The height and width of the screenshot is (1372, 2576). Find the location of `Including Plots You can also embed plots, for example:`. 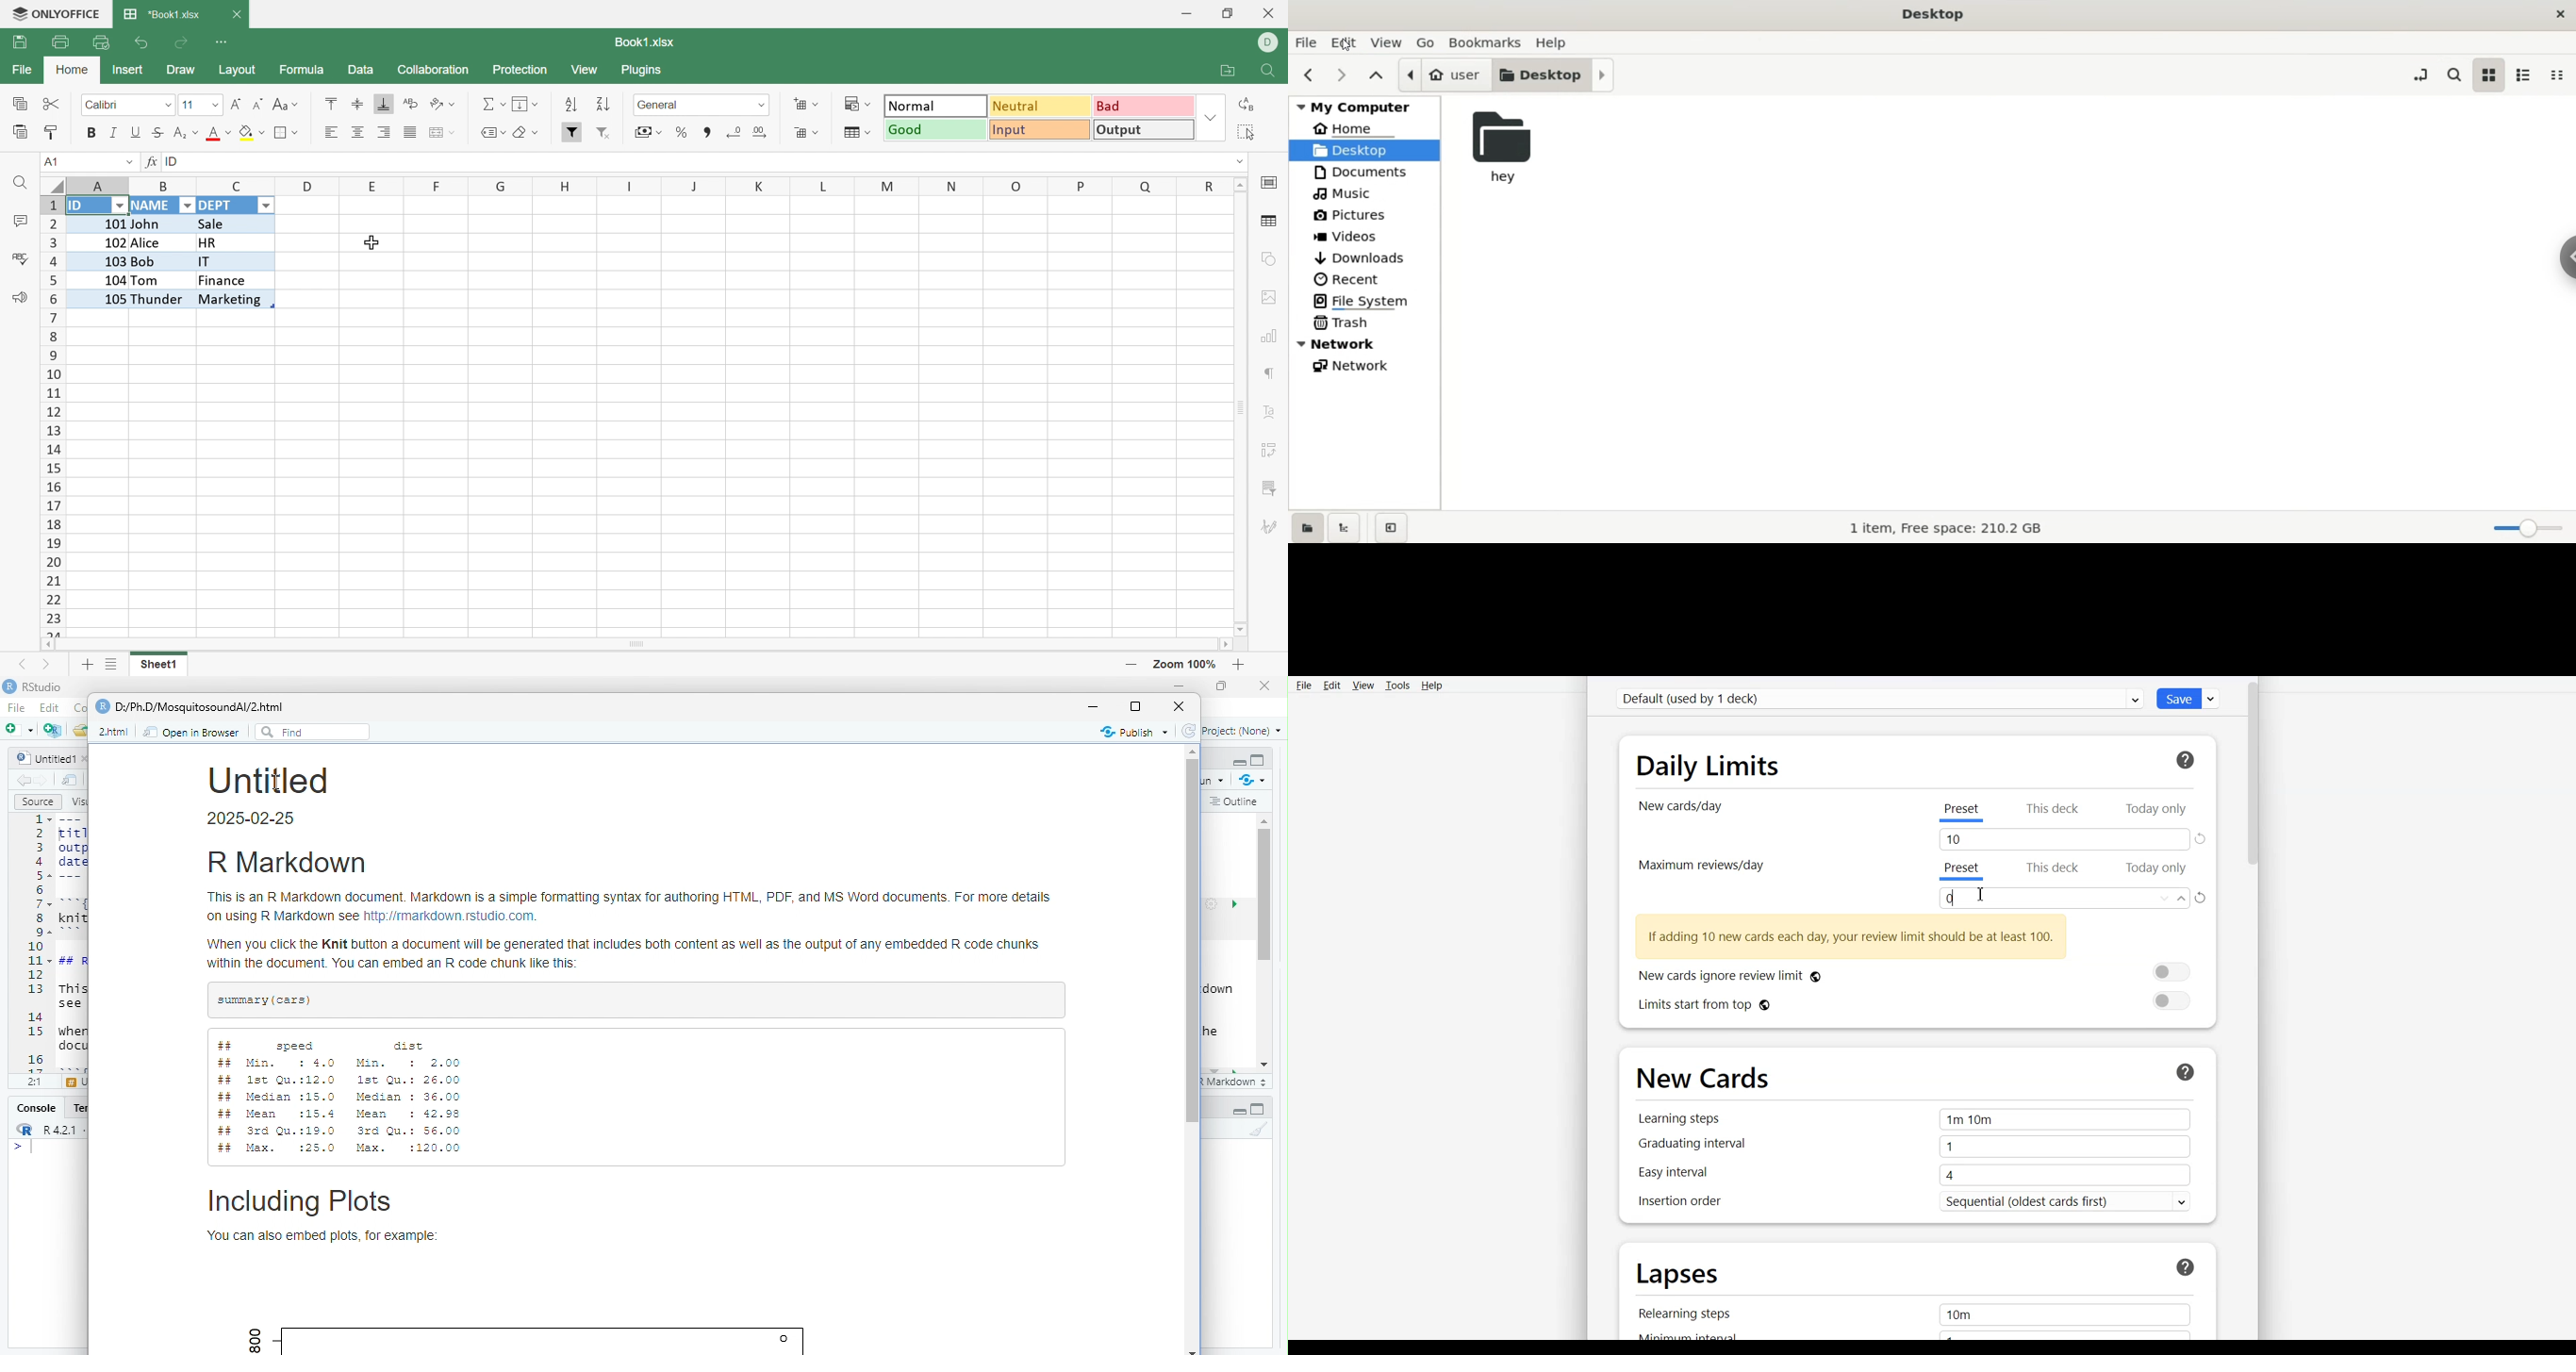

Including Plots You can also embed plots, for example: is located at coordinates (325, 1216).